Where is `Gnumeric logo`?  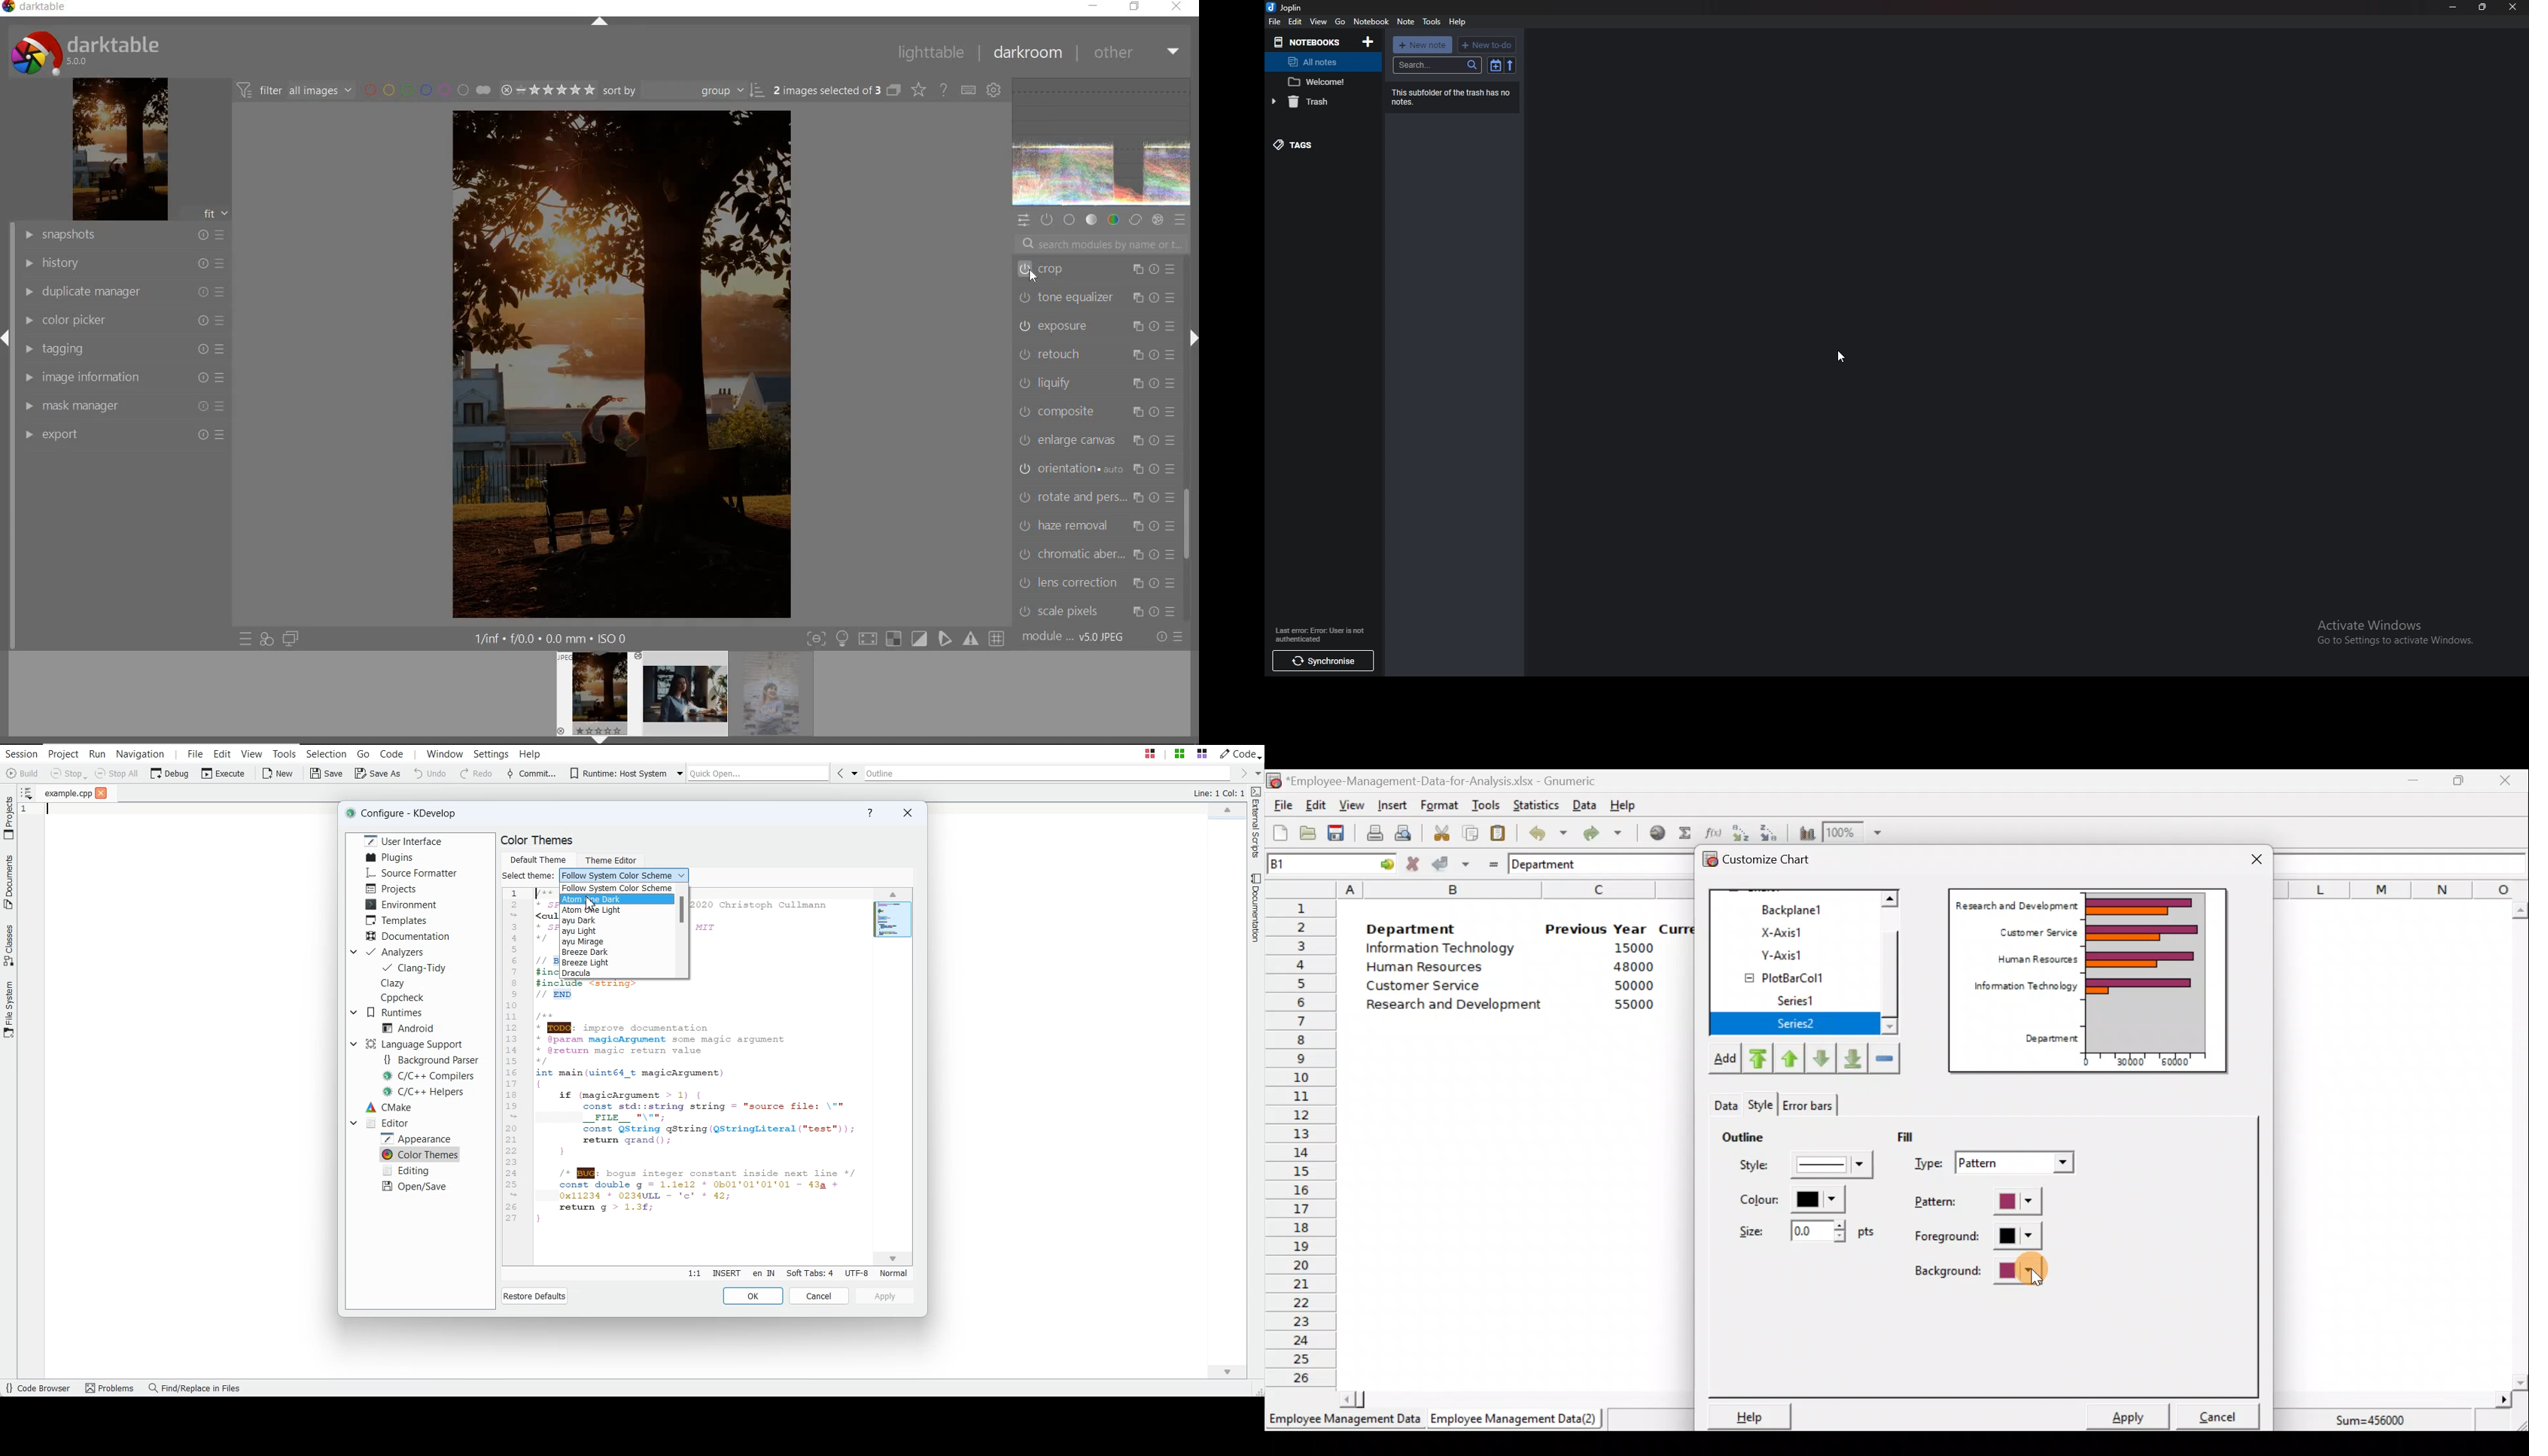 Gnumeric logo is located at coordinates (1274, 782).